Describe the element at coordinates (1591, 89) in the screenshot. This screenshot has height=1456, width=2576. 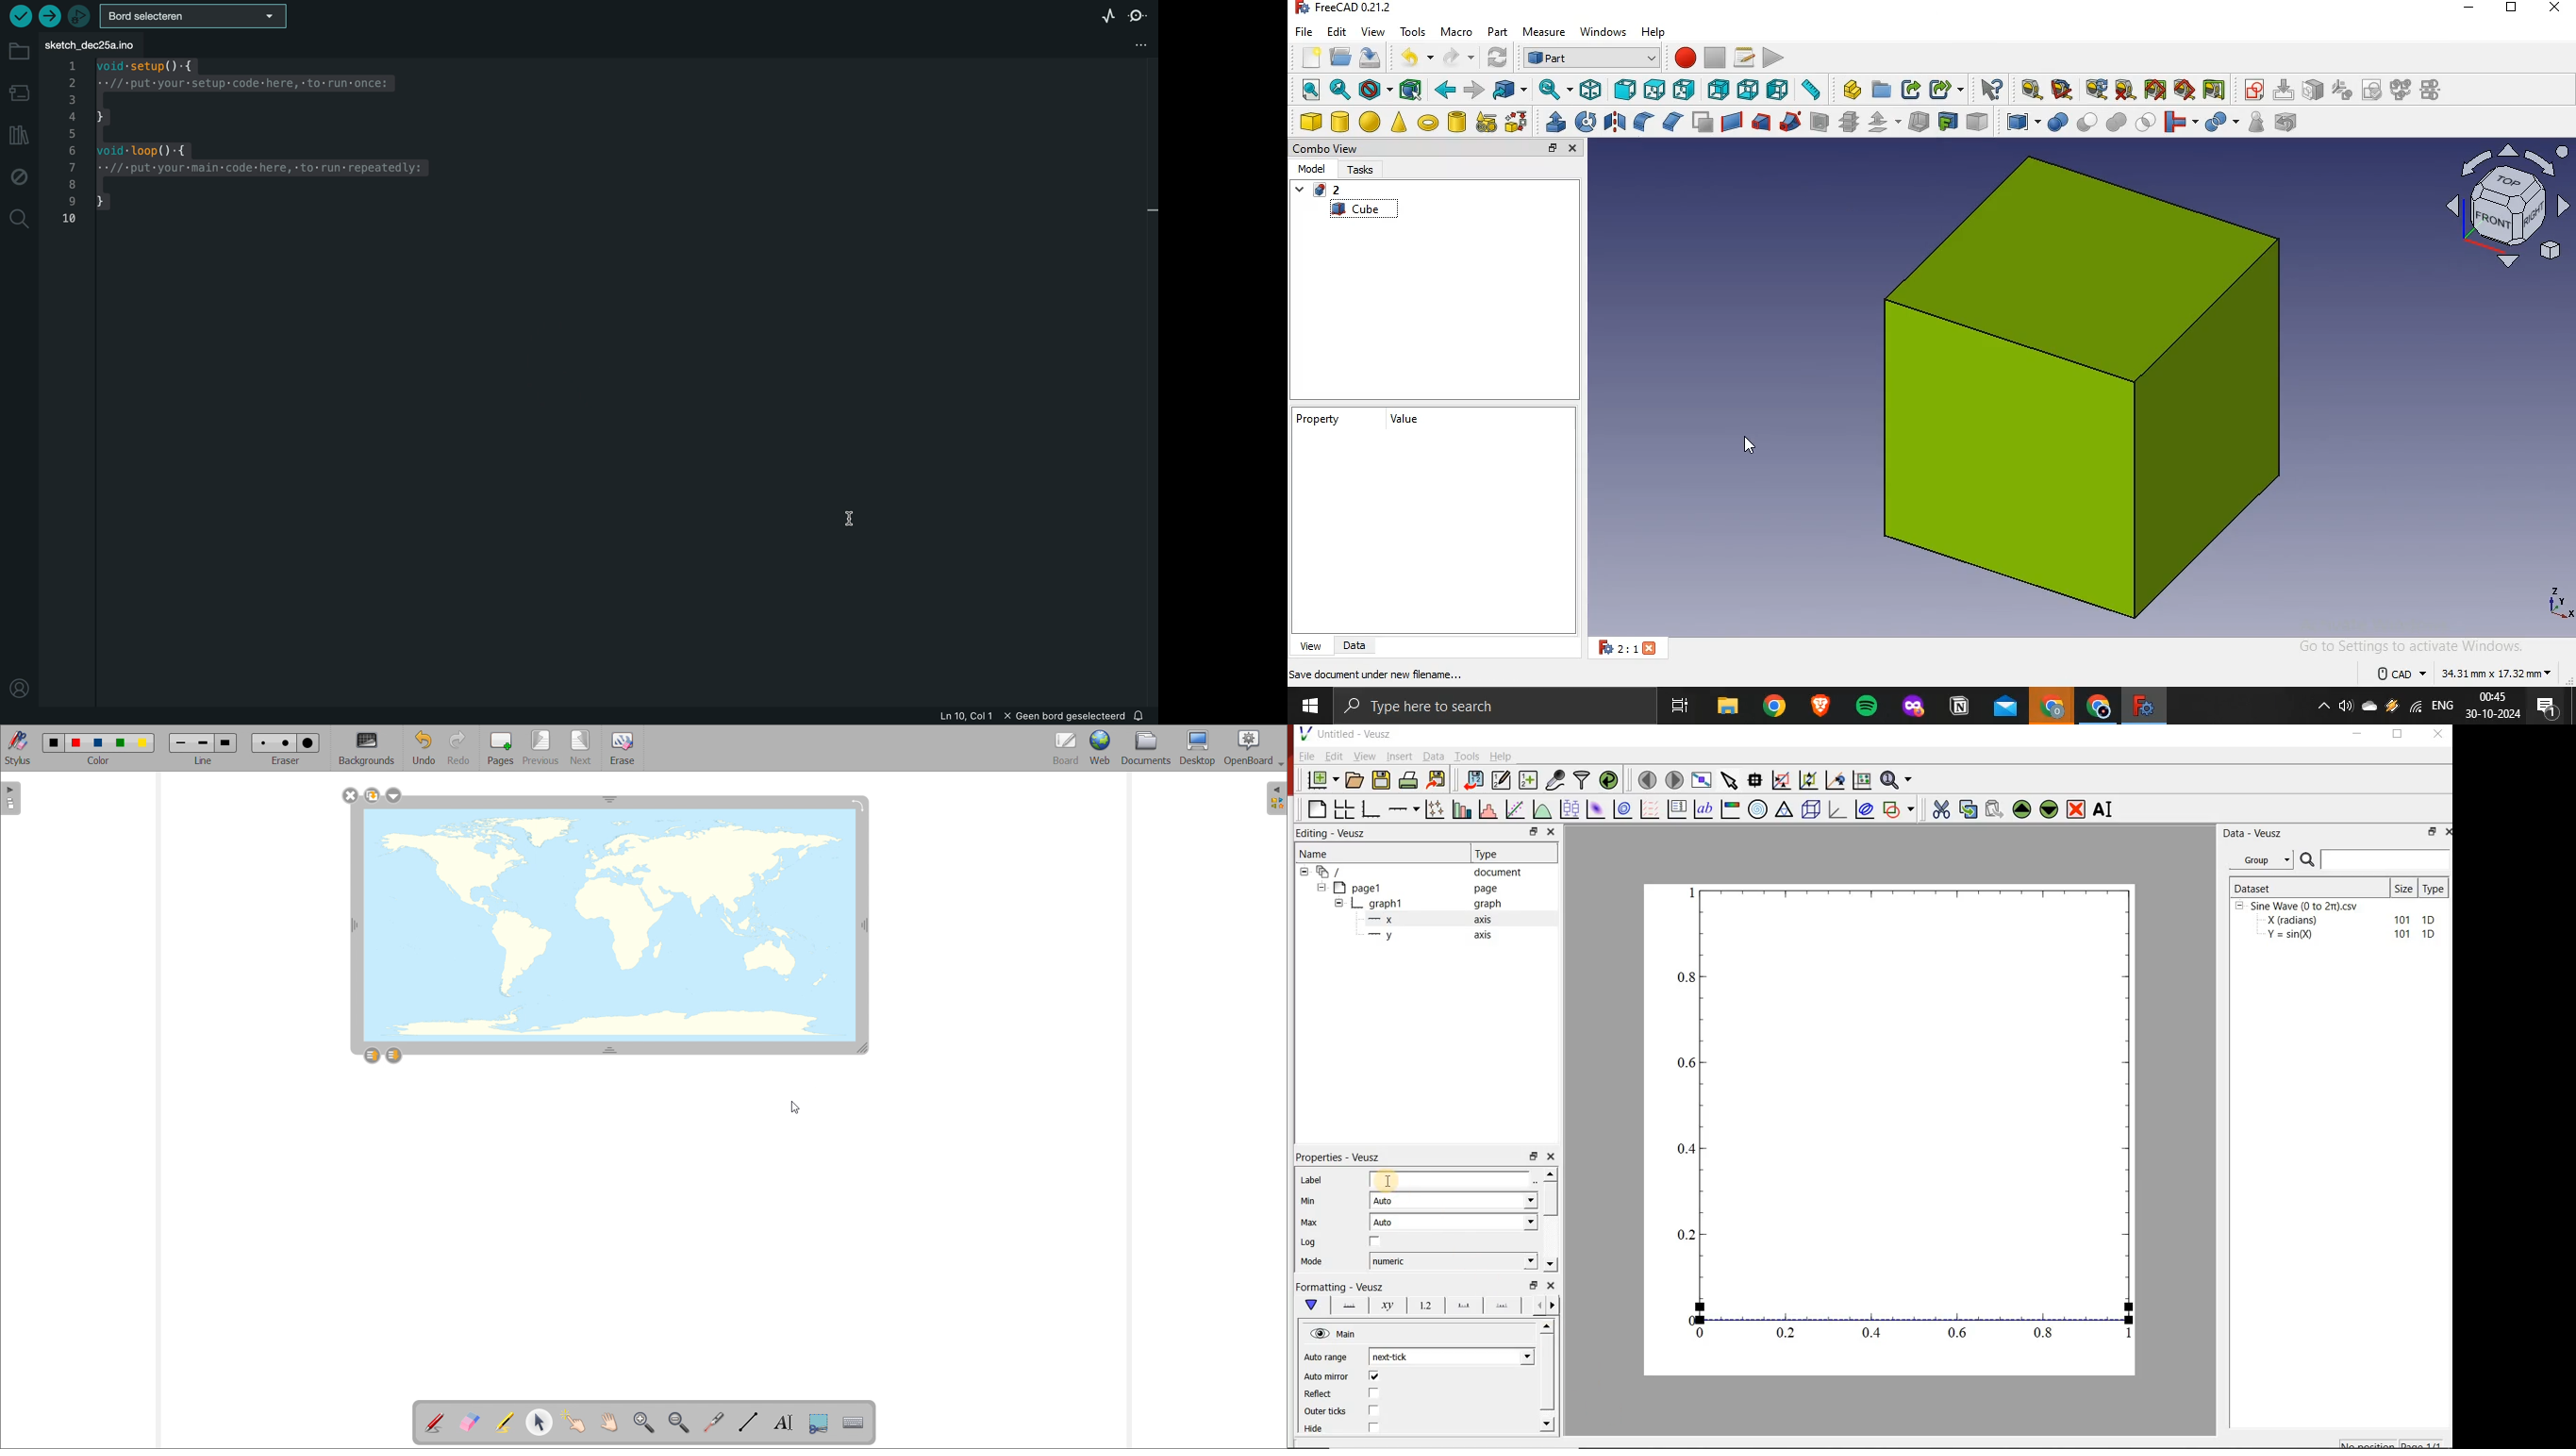
I see `isometric view` at that location.